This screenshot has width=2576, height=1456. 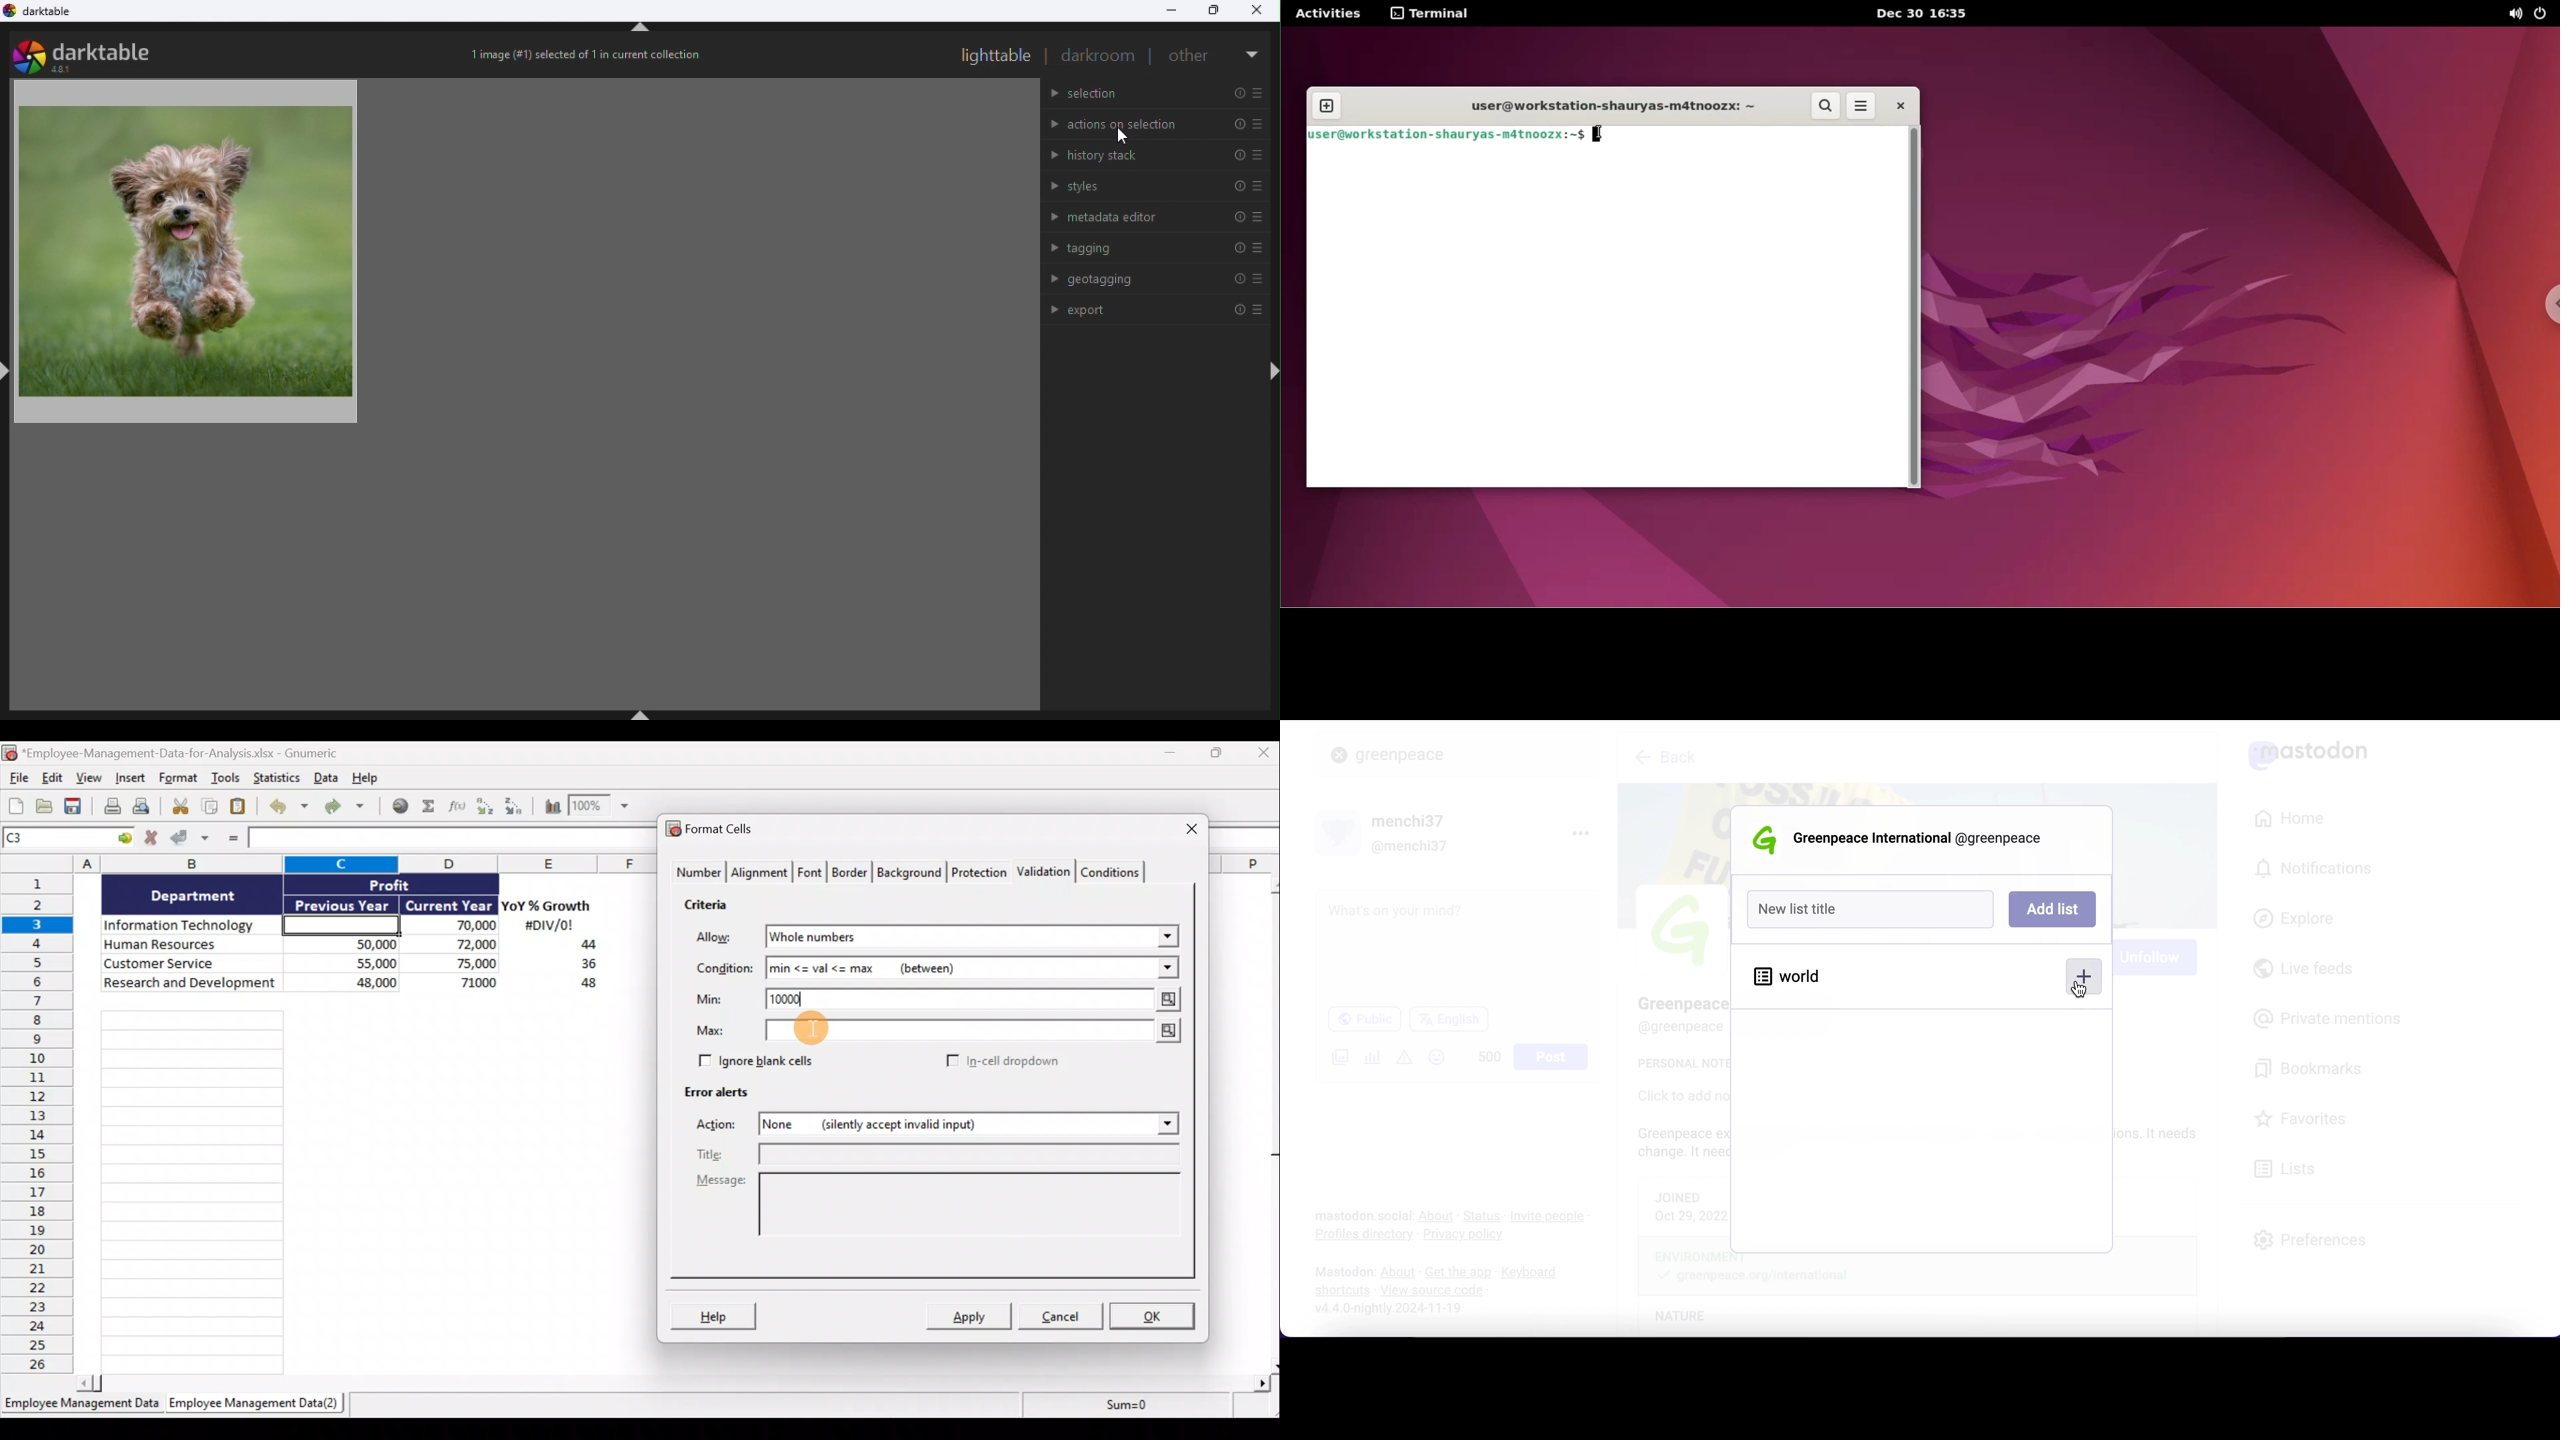 What do you see at coordinates (548, 926) in the screenshot?
I see `#DIV/0!` at bounding box center [548, 926].